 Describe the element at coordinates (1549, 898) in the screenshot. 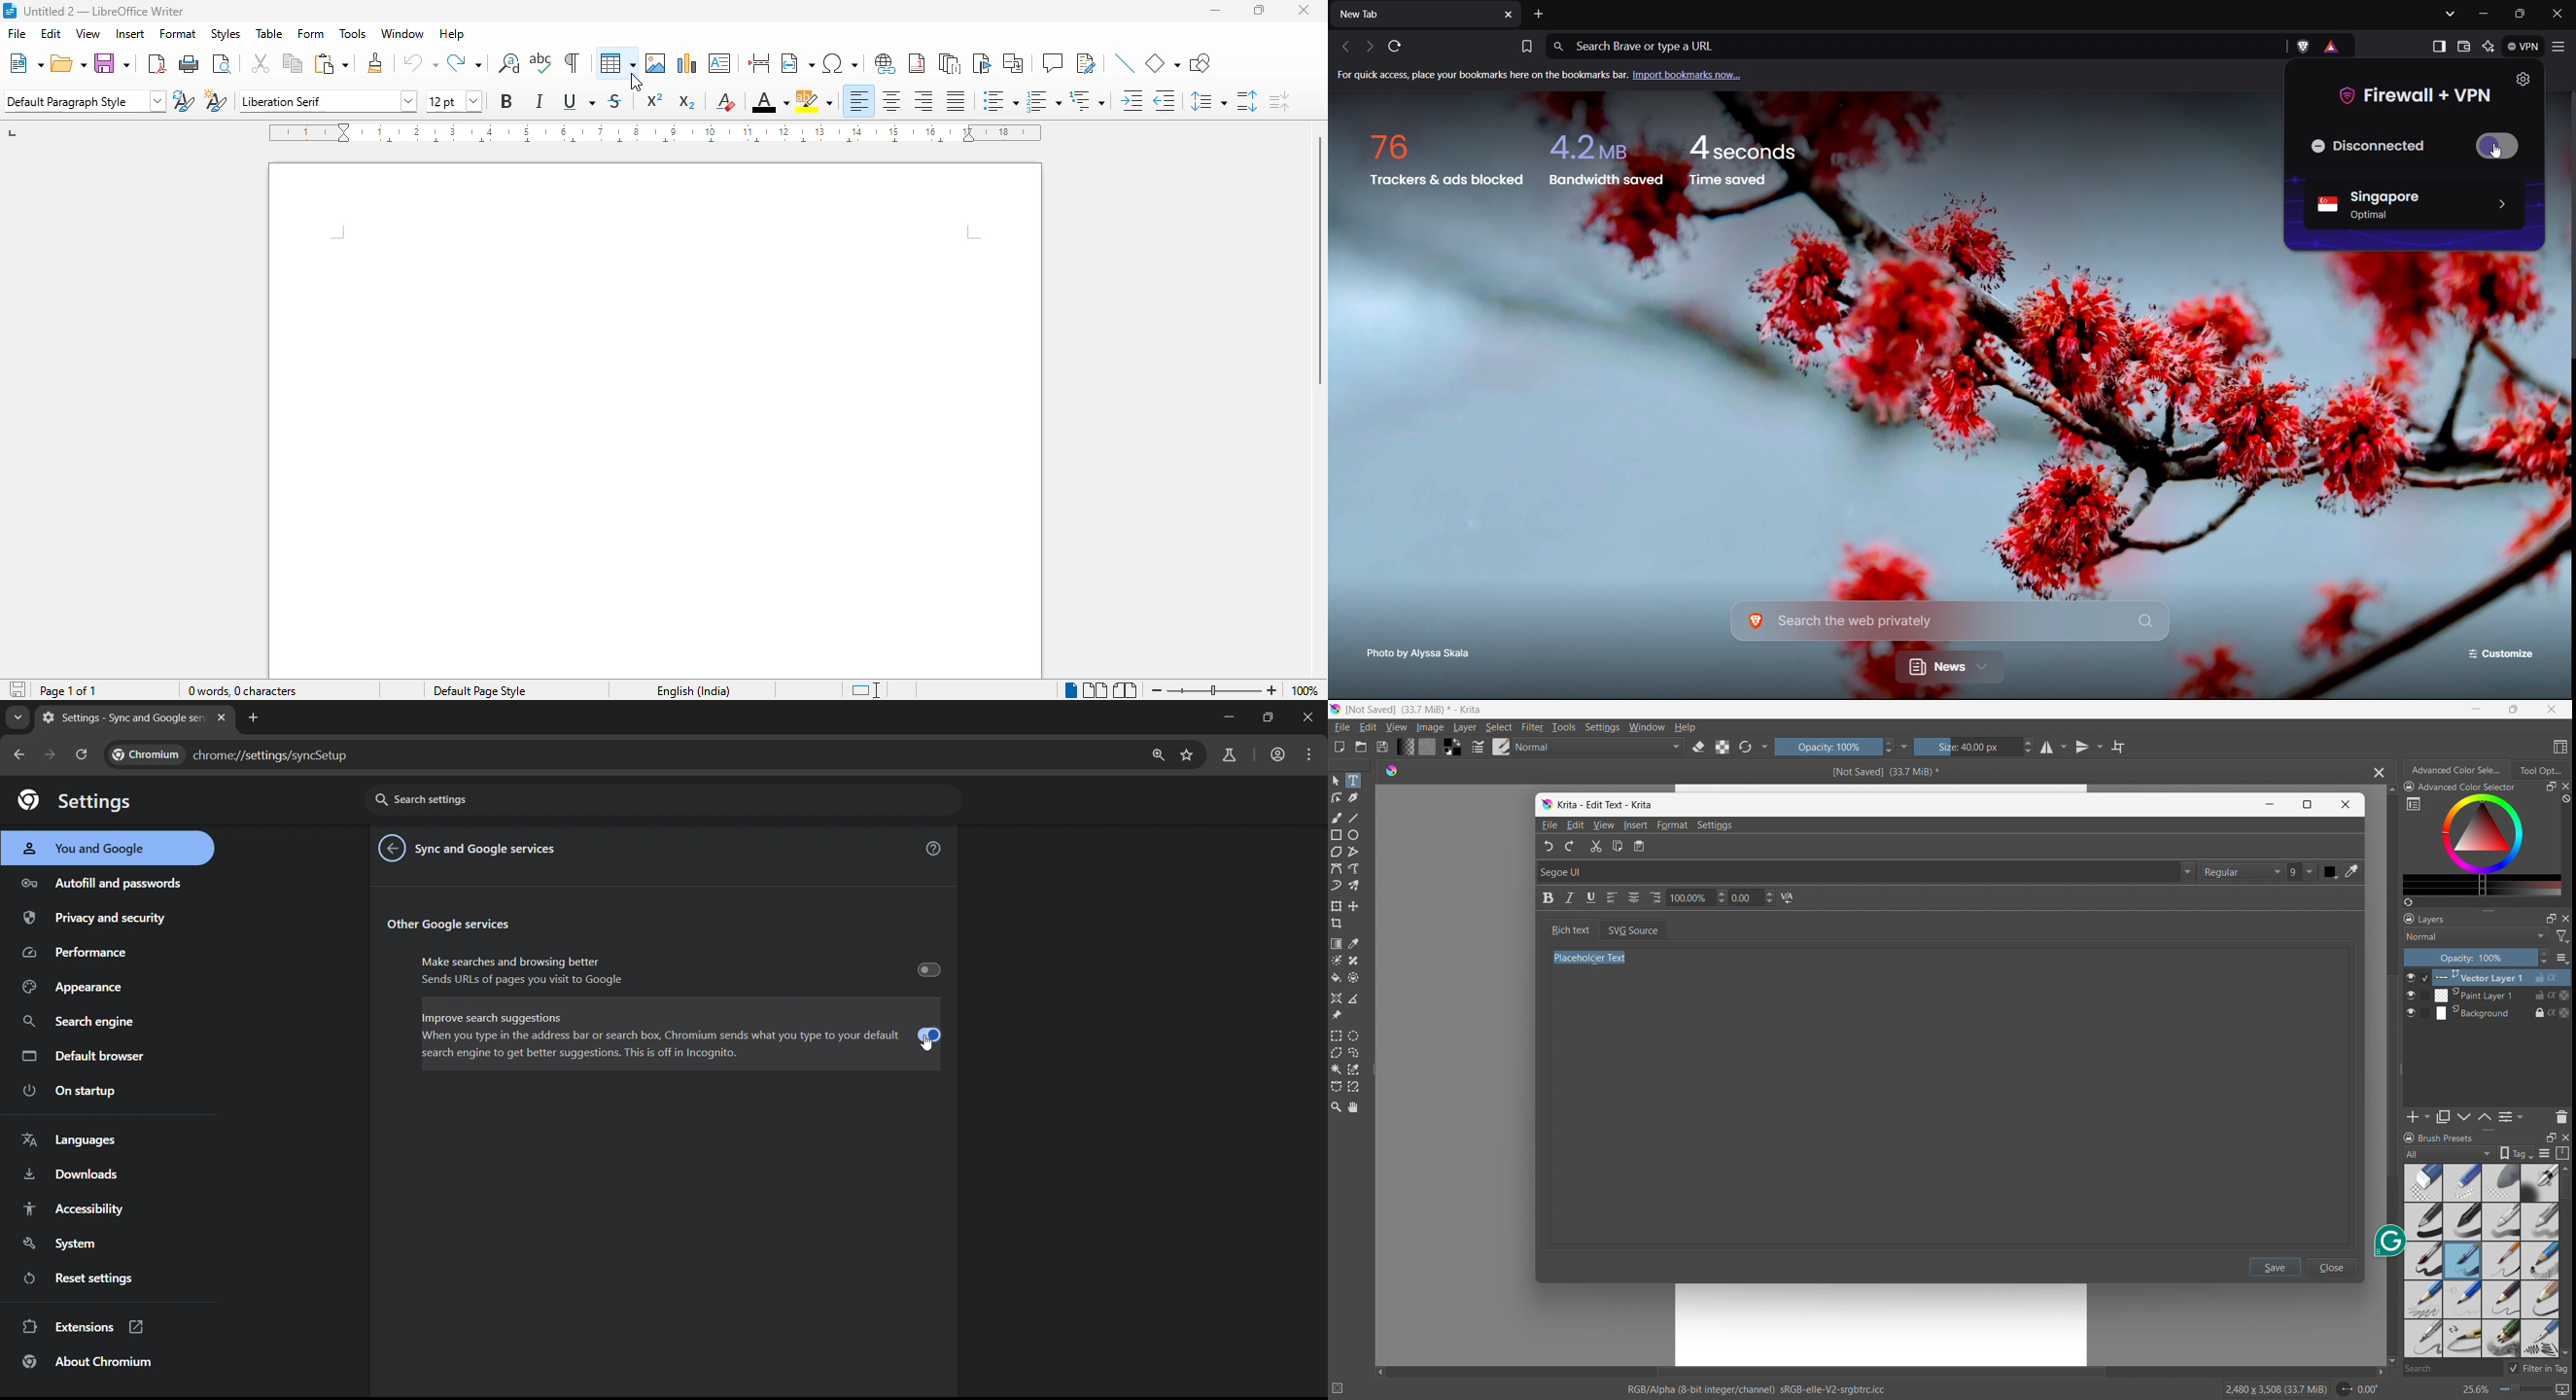

I see `bold` at that location.